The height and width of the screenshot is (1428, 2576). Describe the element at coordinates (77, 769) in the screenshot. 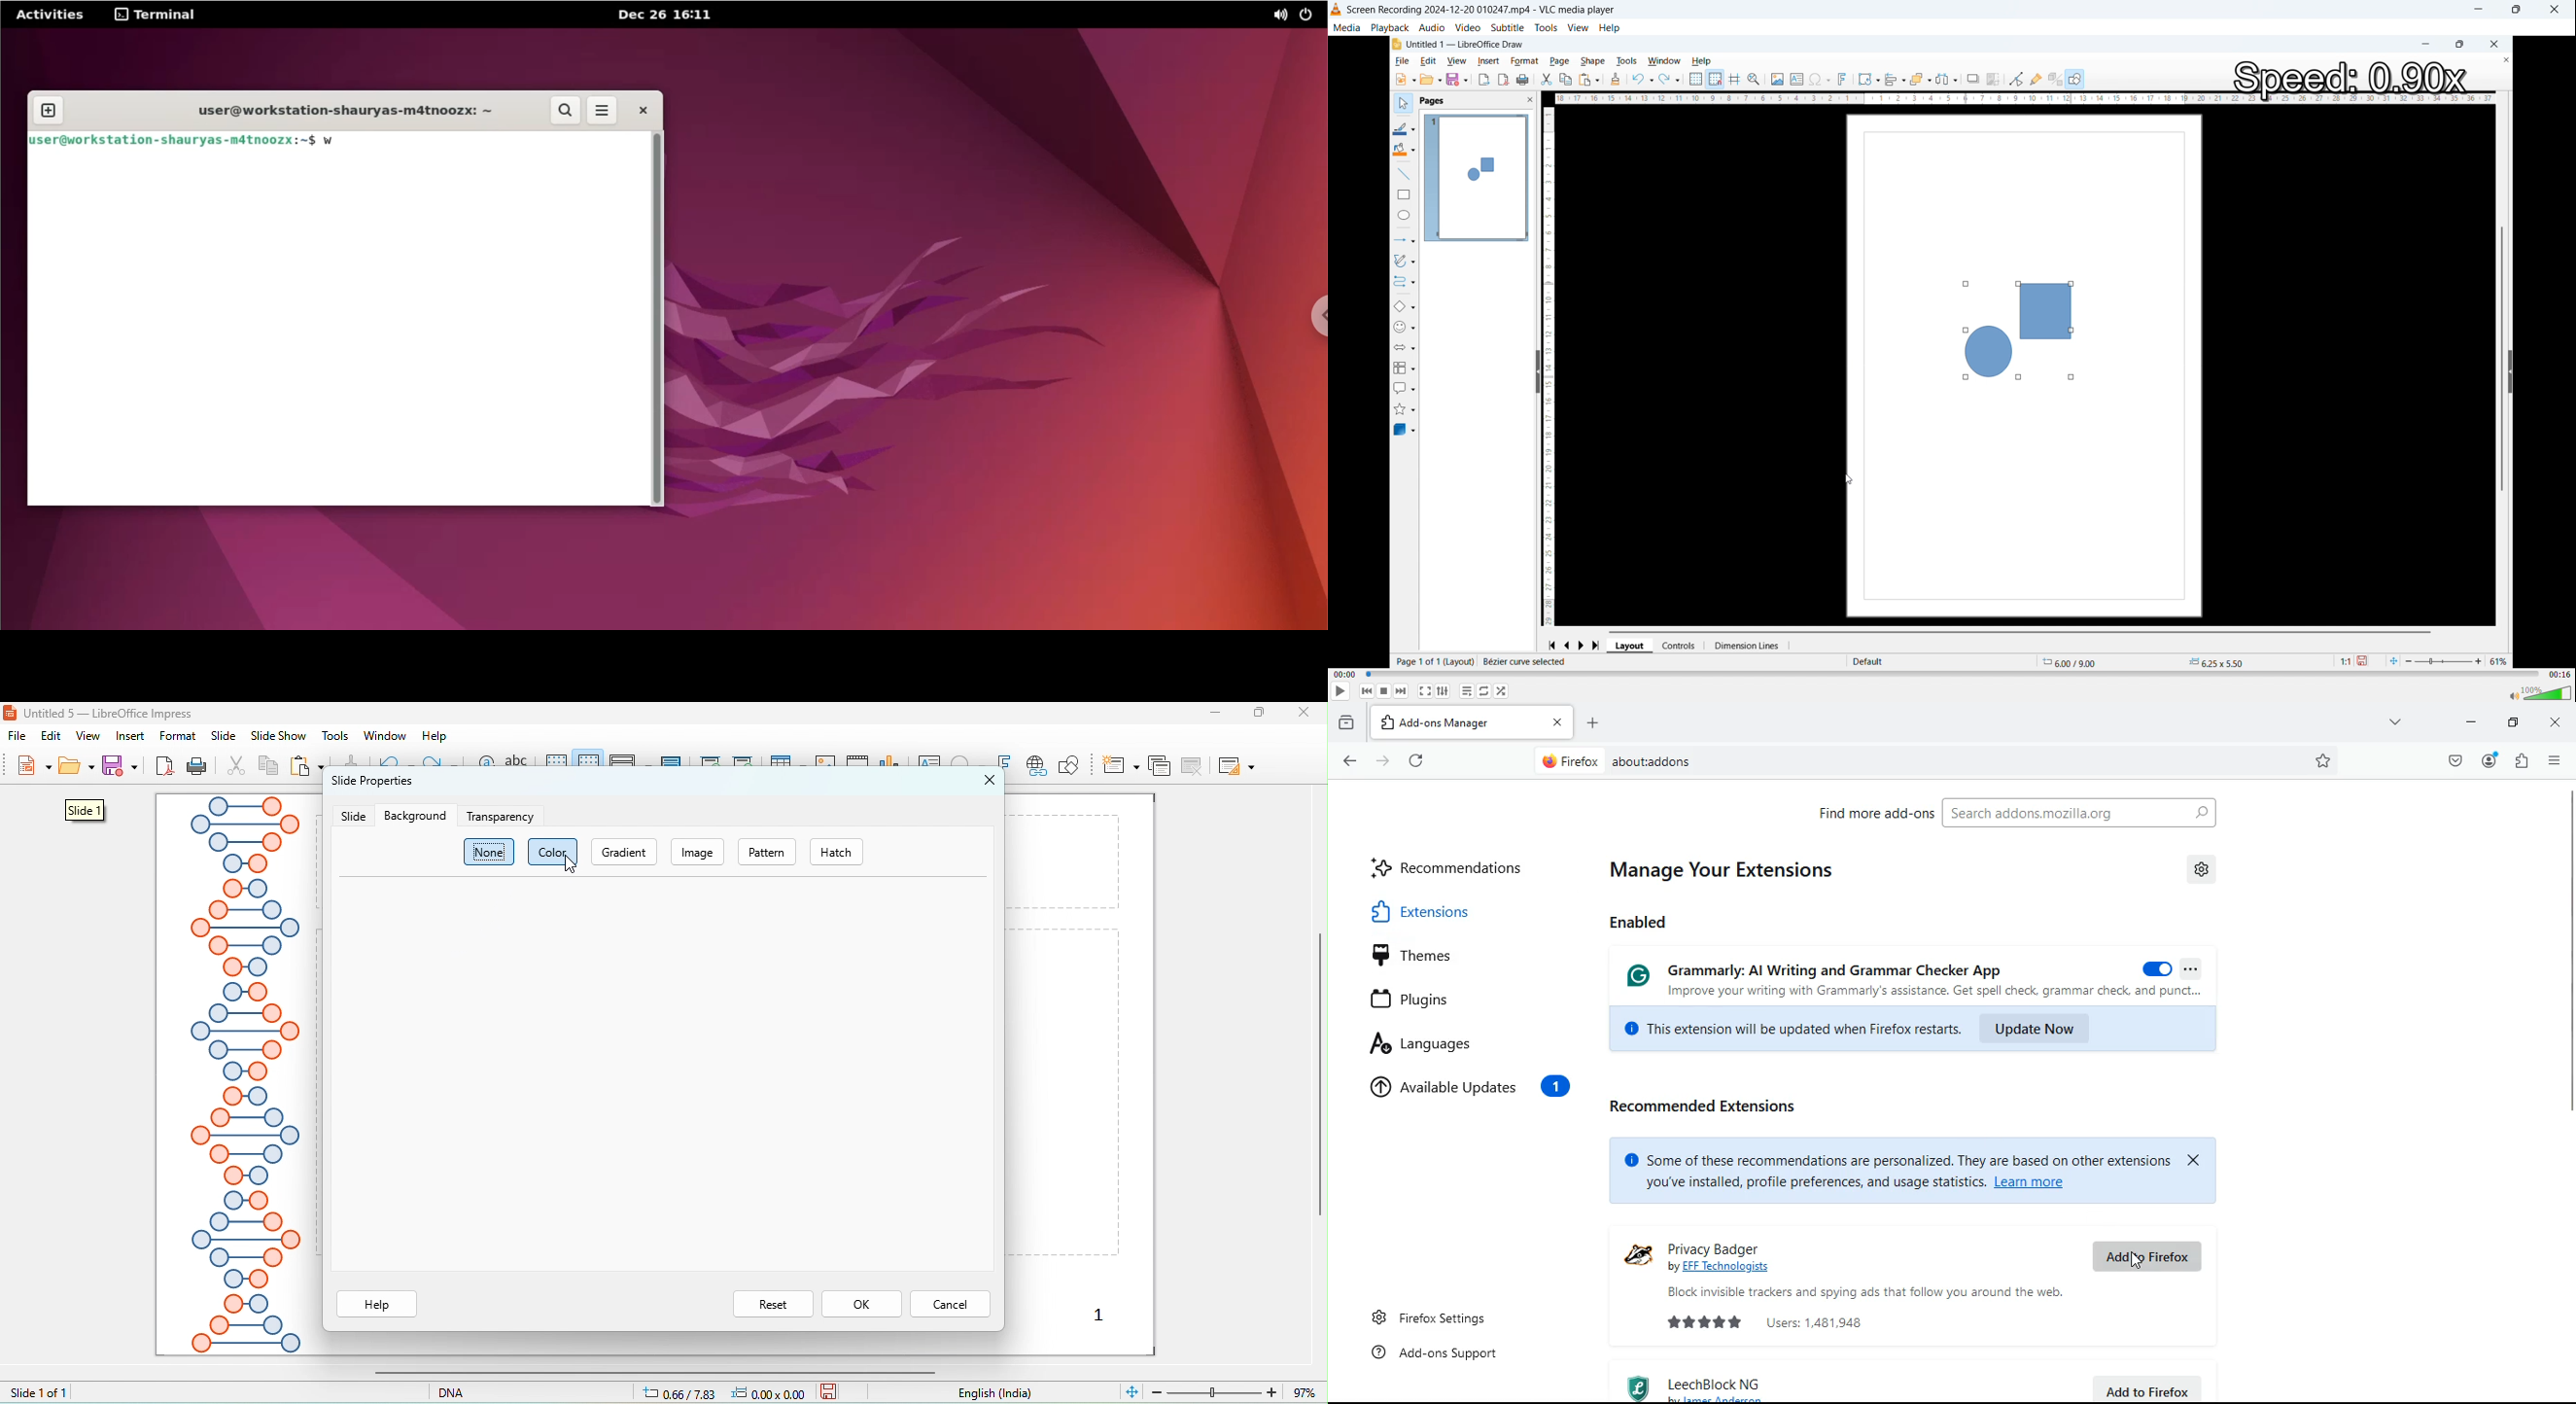

I see `open` at that location.